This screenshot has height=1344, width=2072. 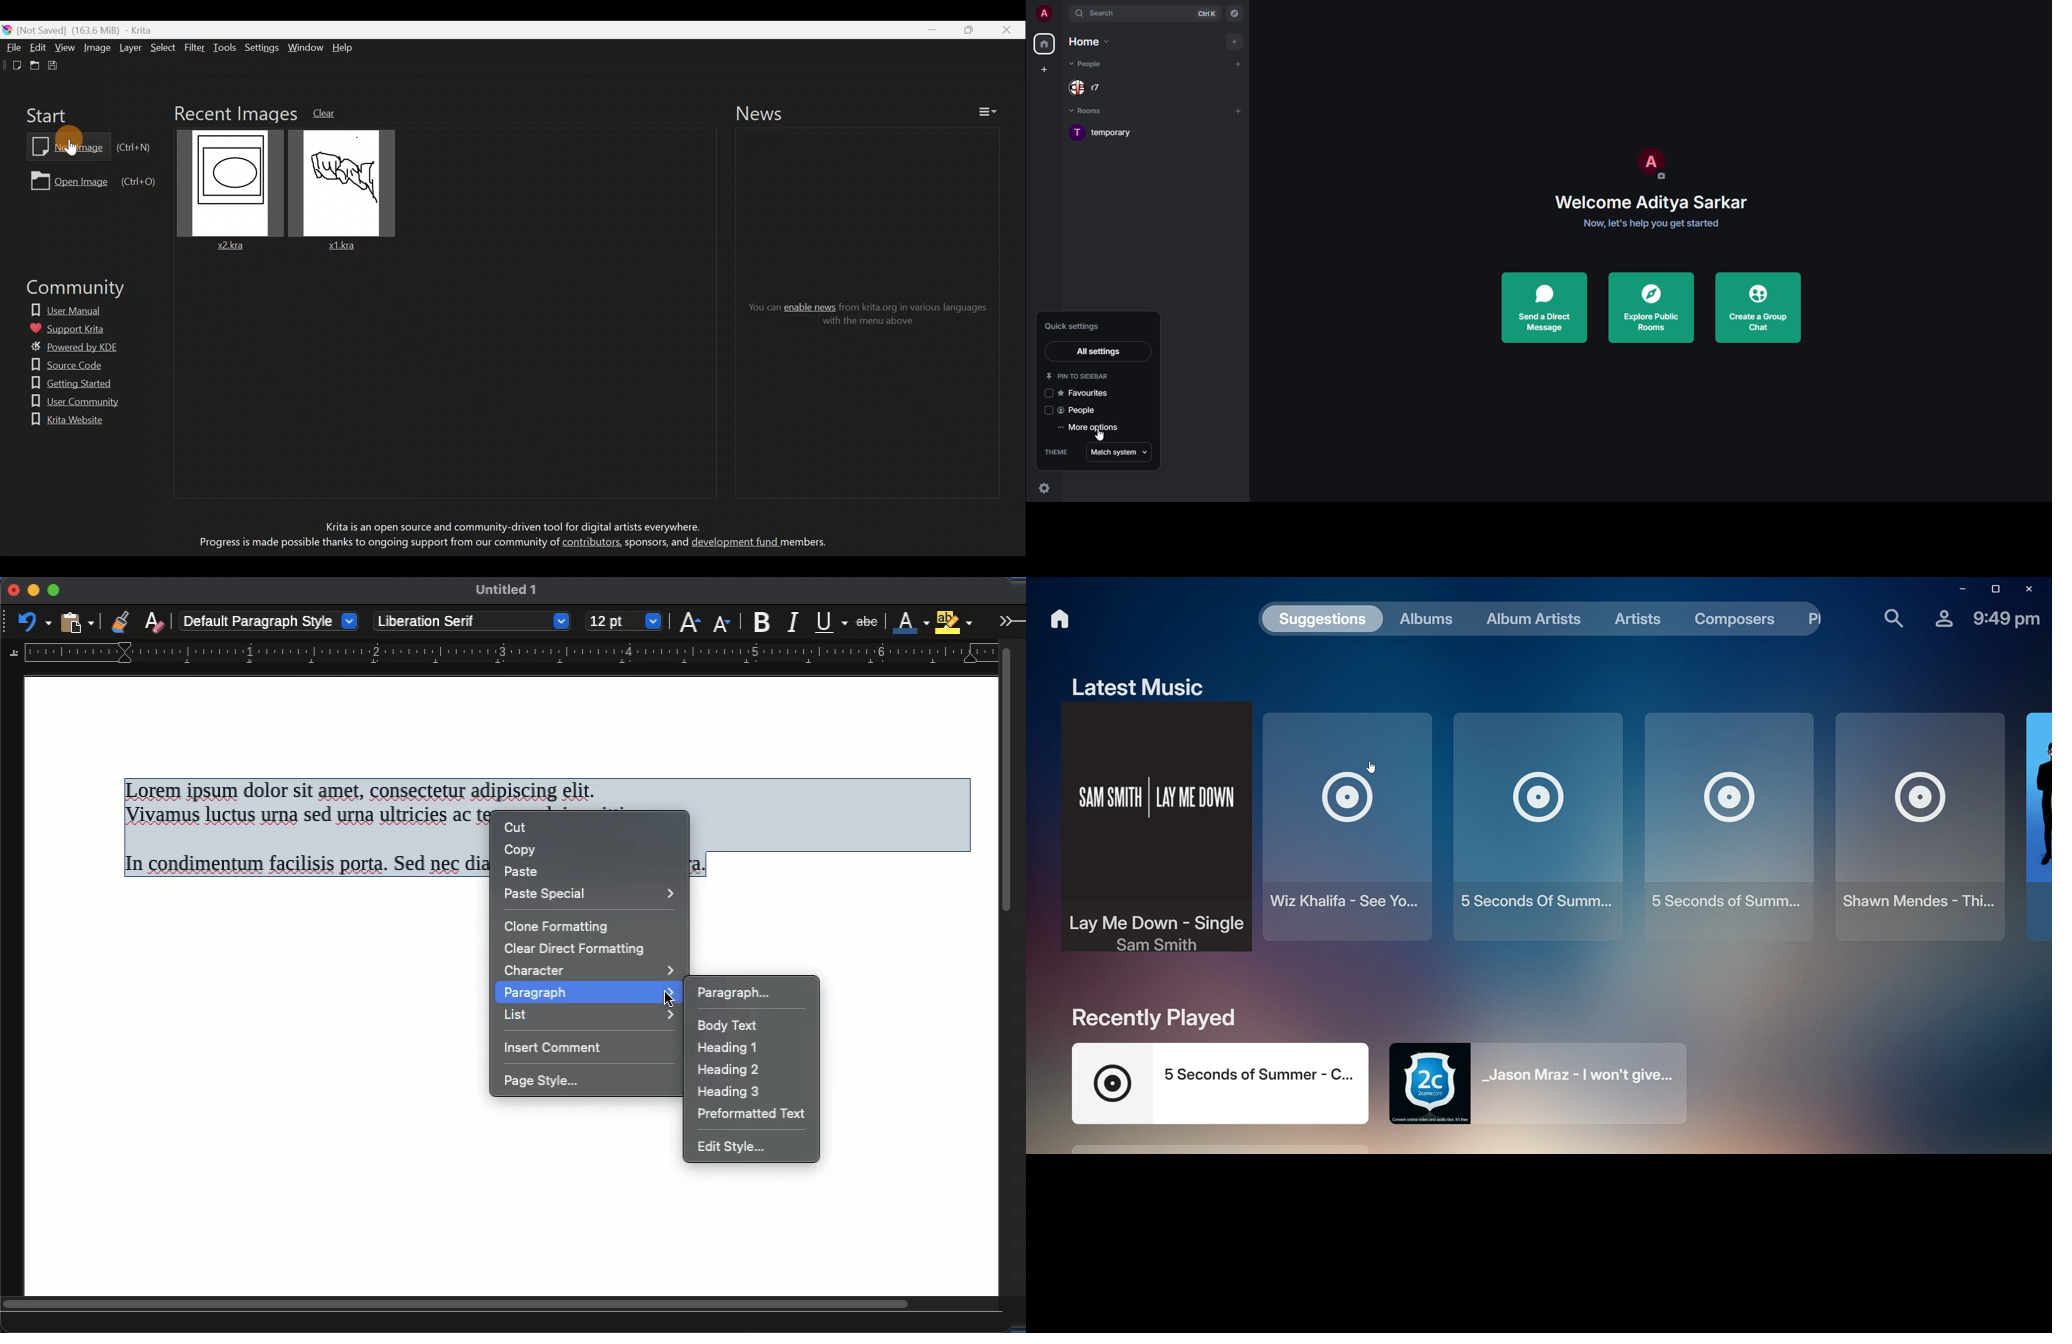 What do you see at coordinates (916, 307) in the screenshot?
I see `from krita.org in various languages` at bounding box center [916, 307].